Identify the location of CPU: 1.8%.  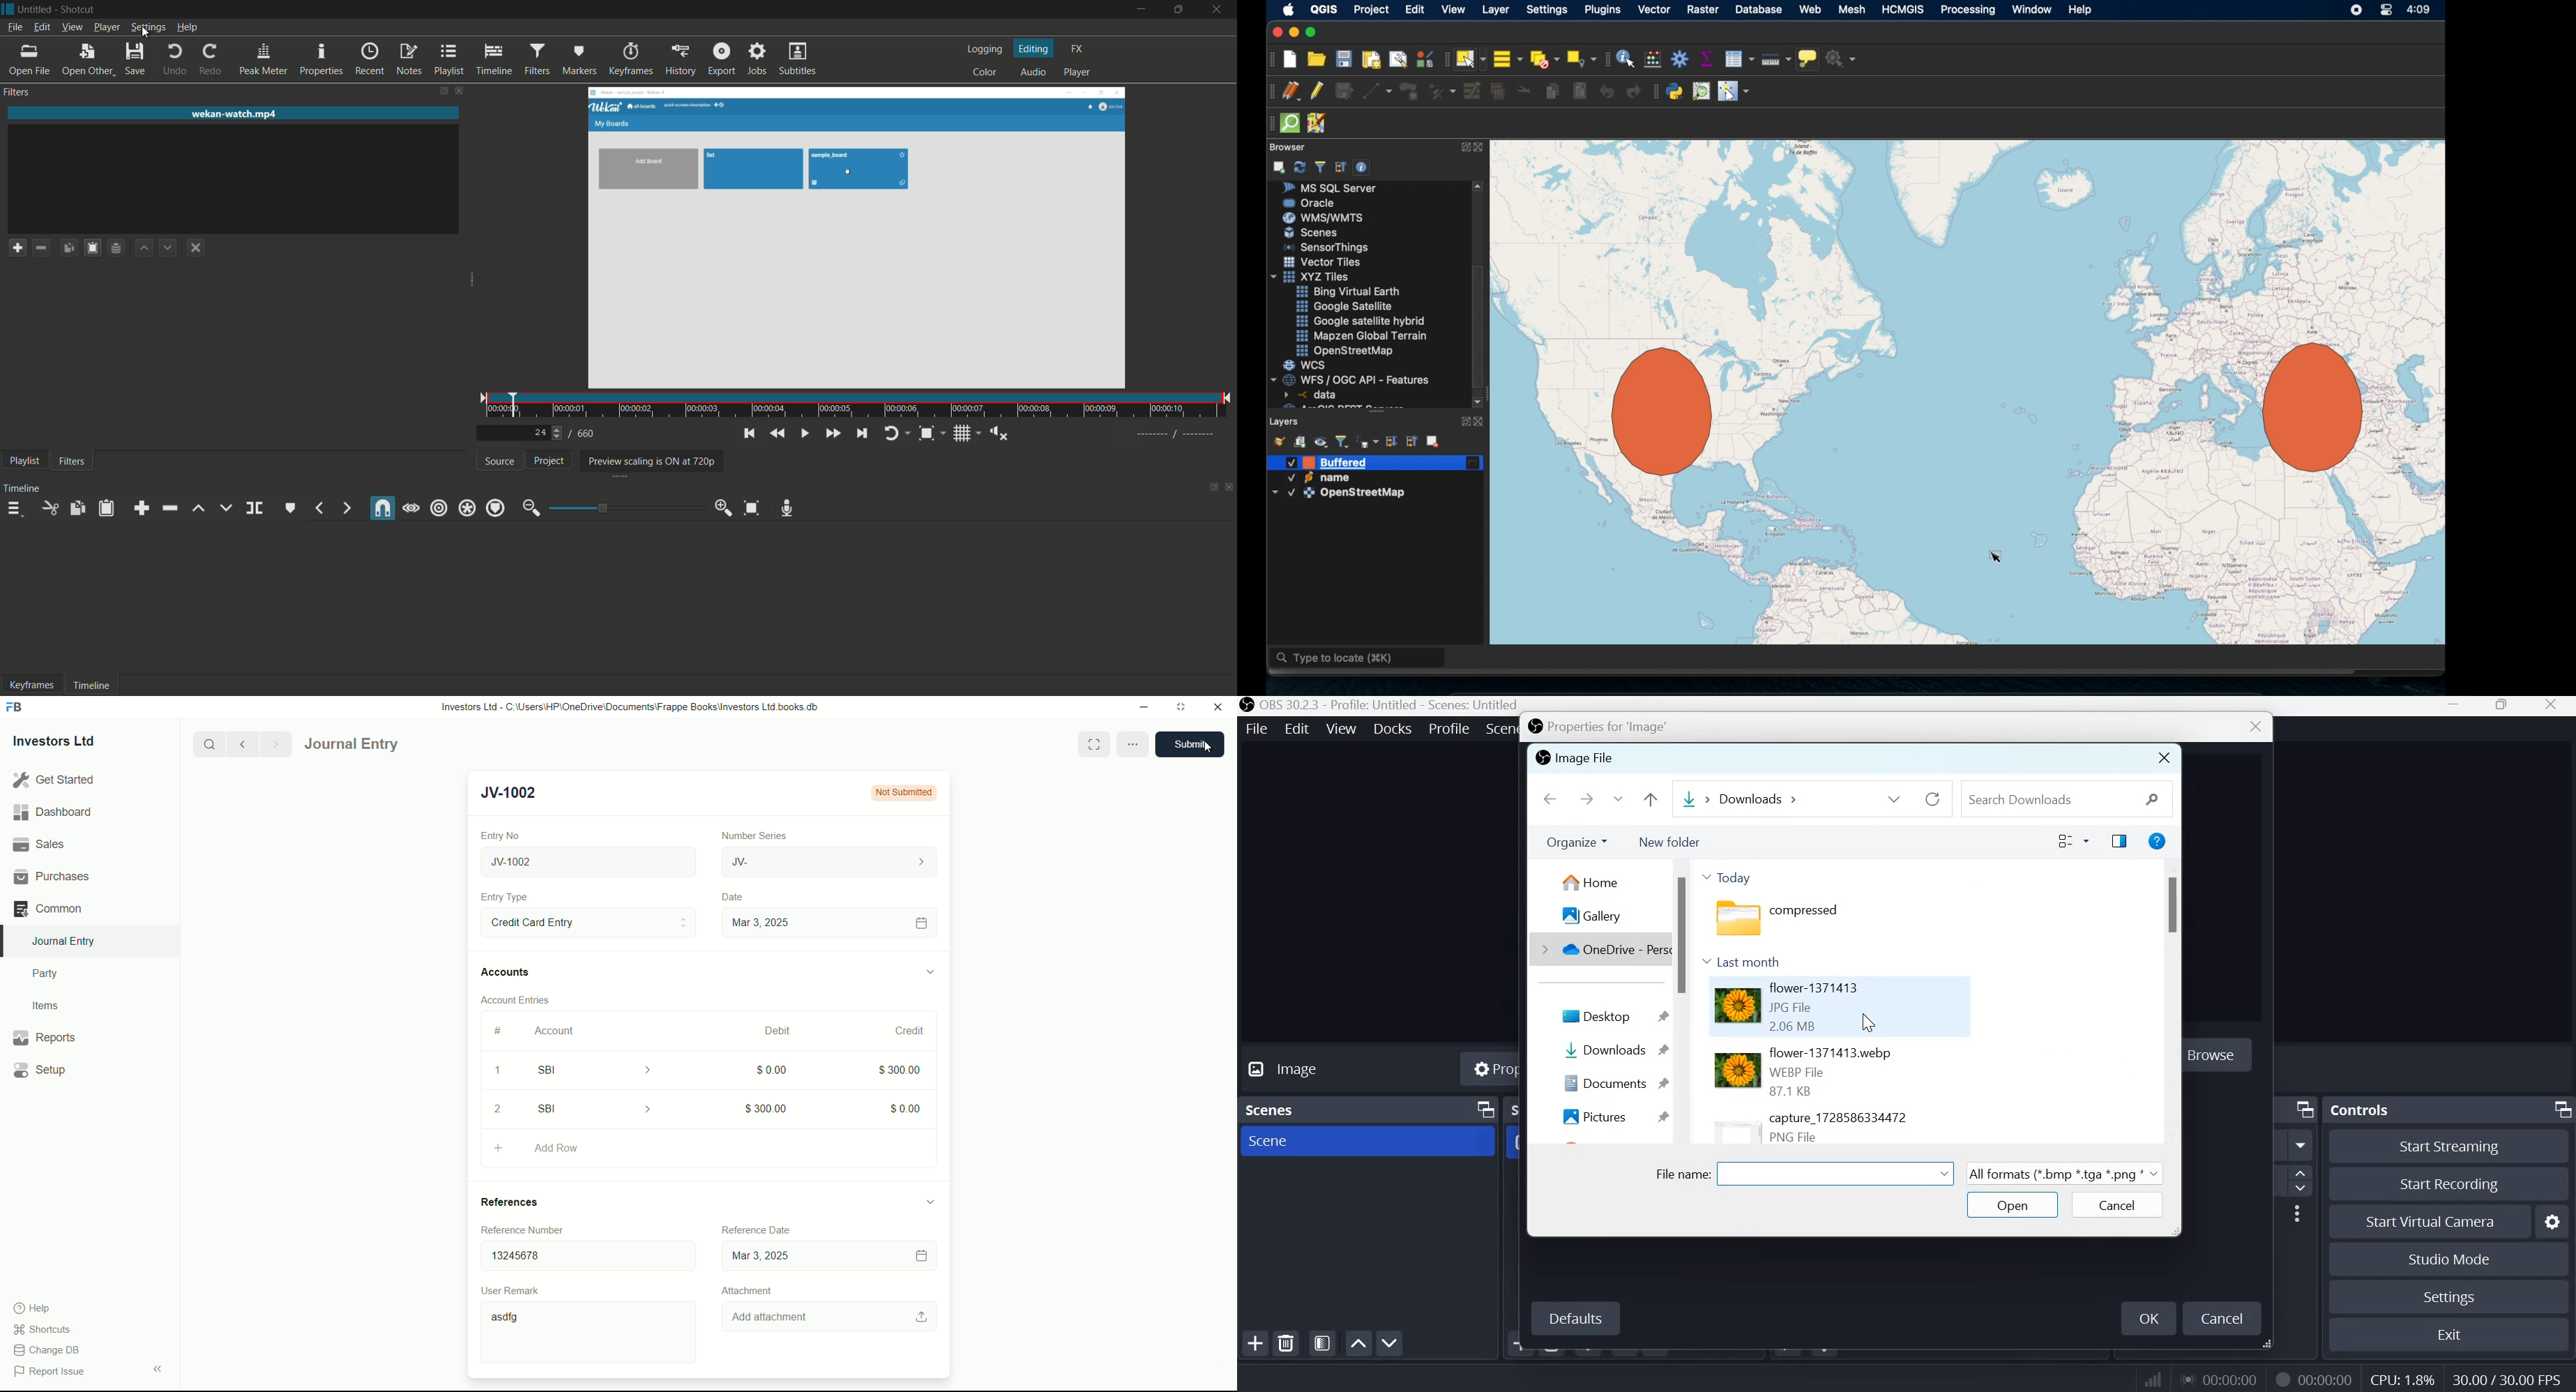
(2401, 1377).